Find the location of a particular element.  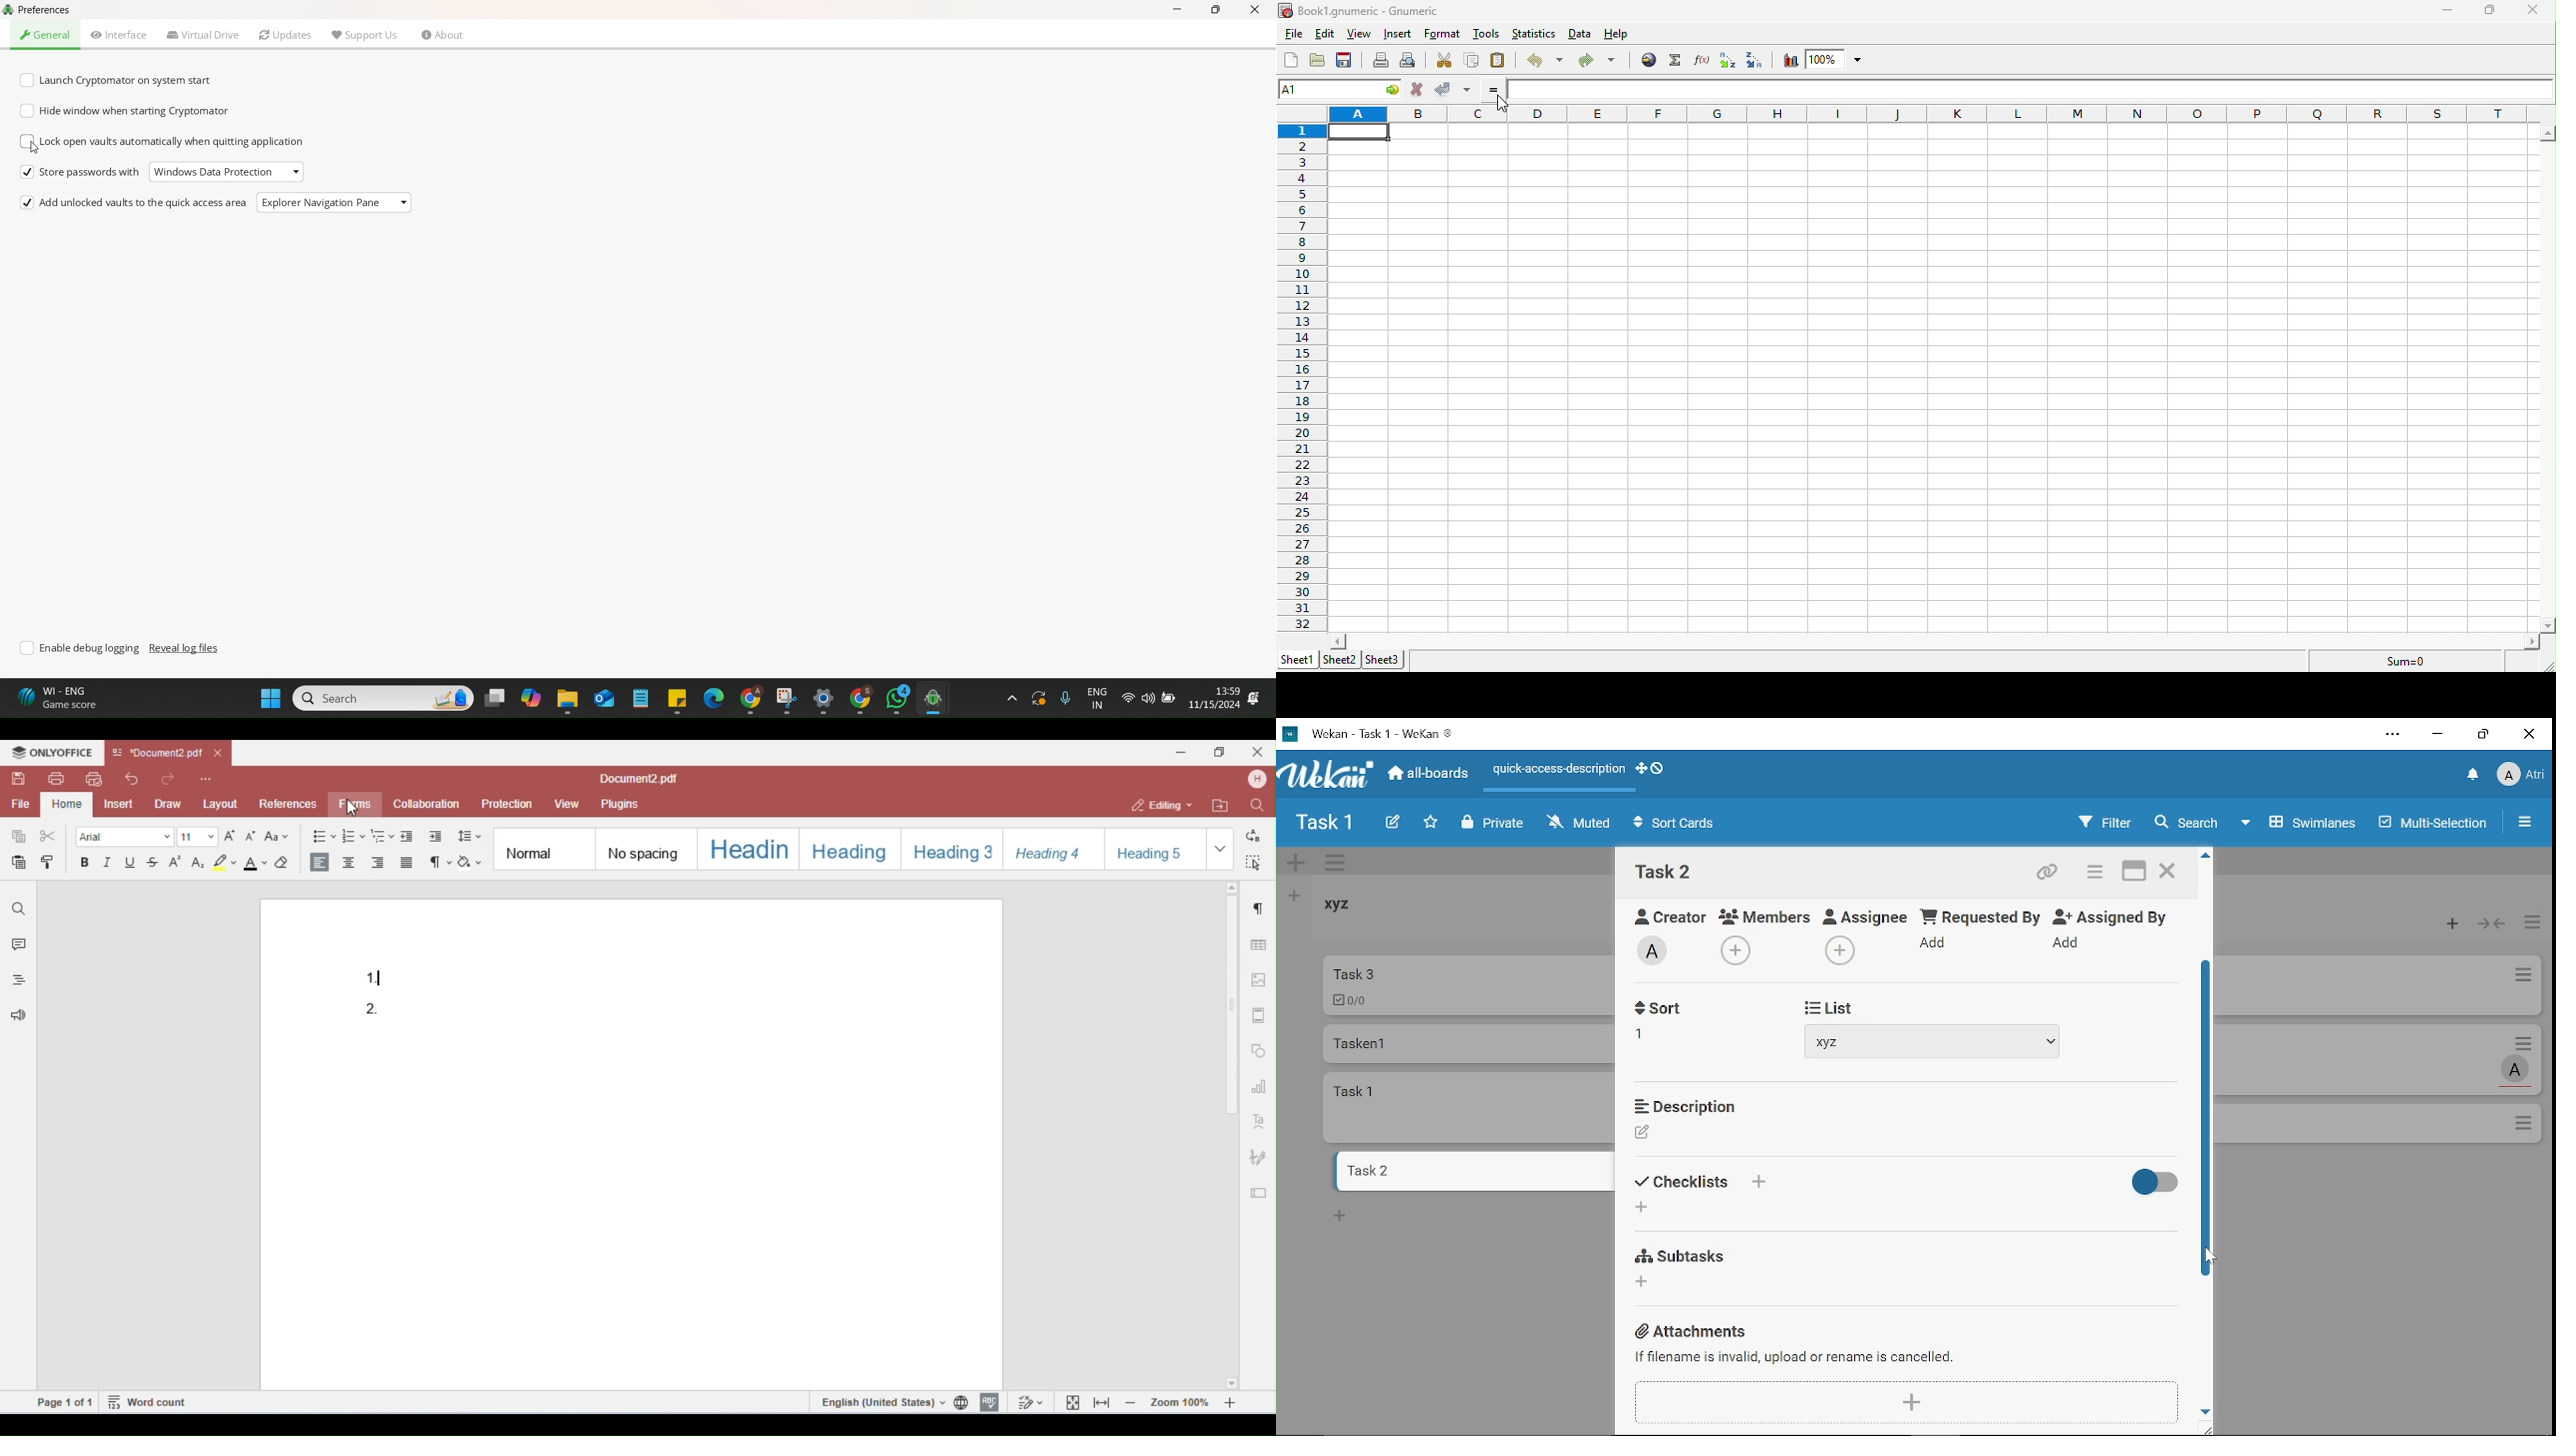

Muted is located at coordinates (1580, 822).